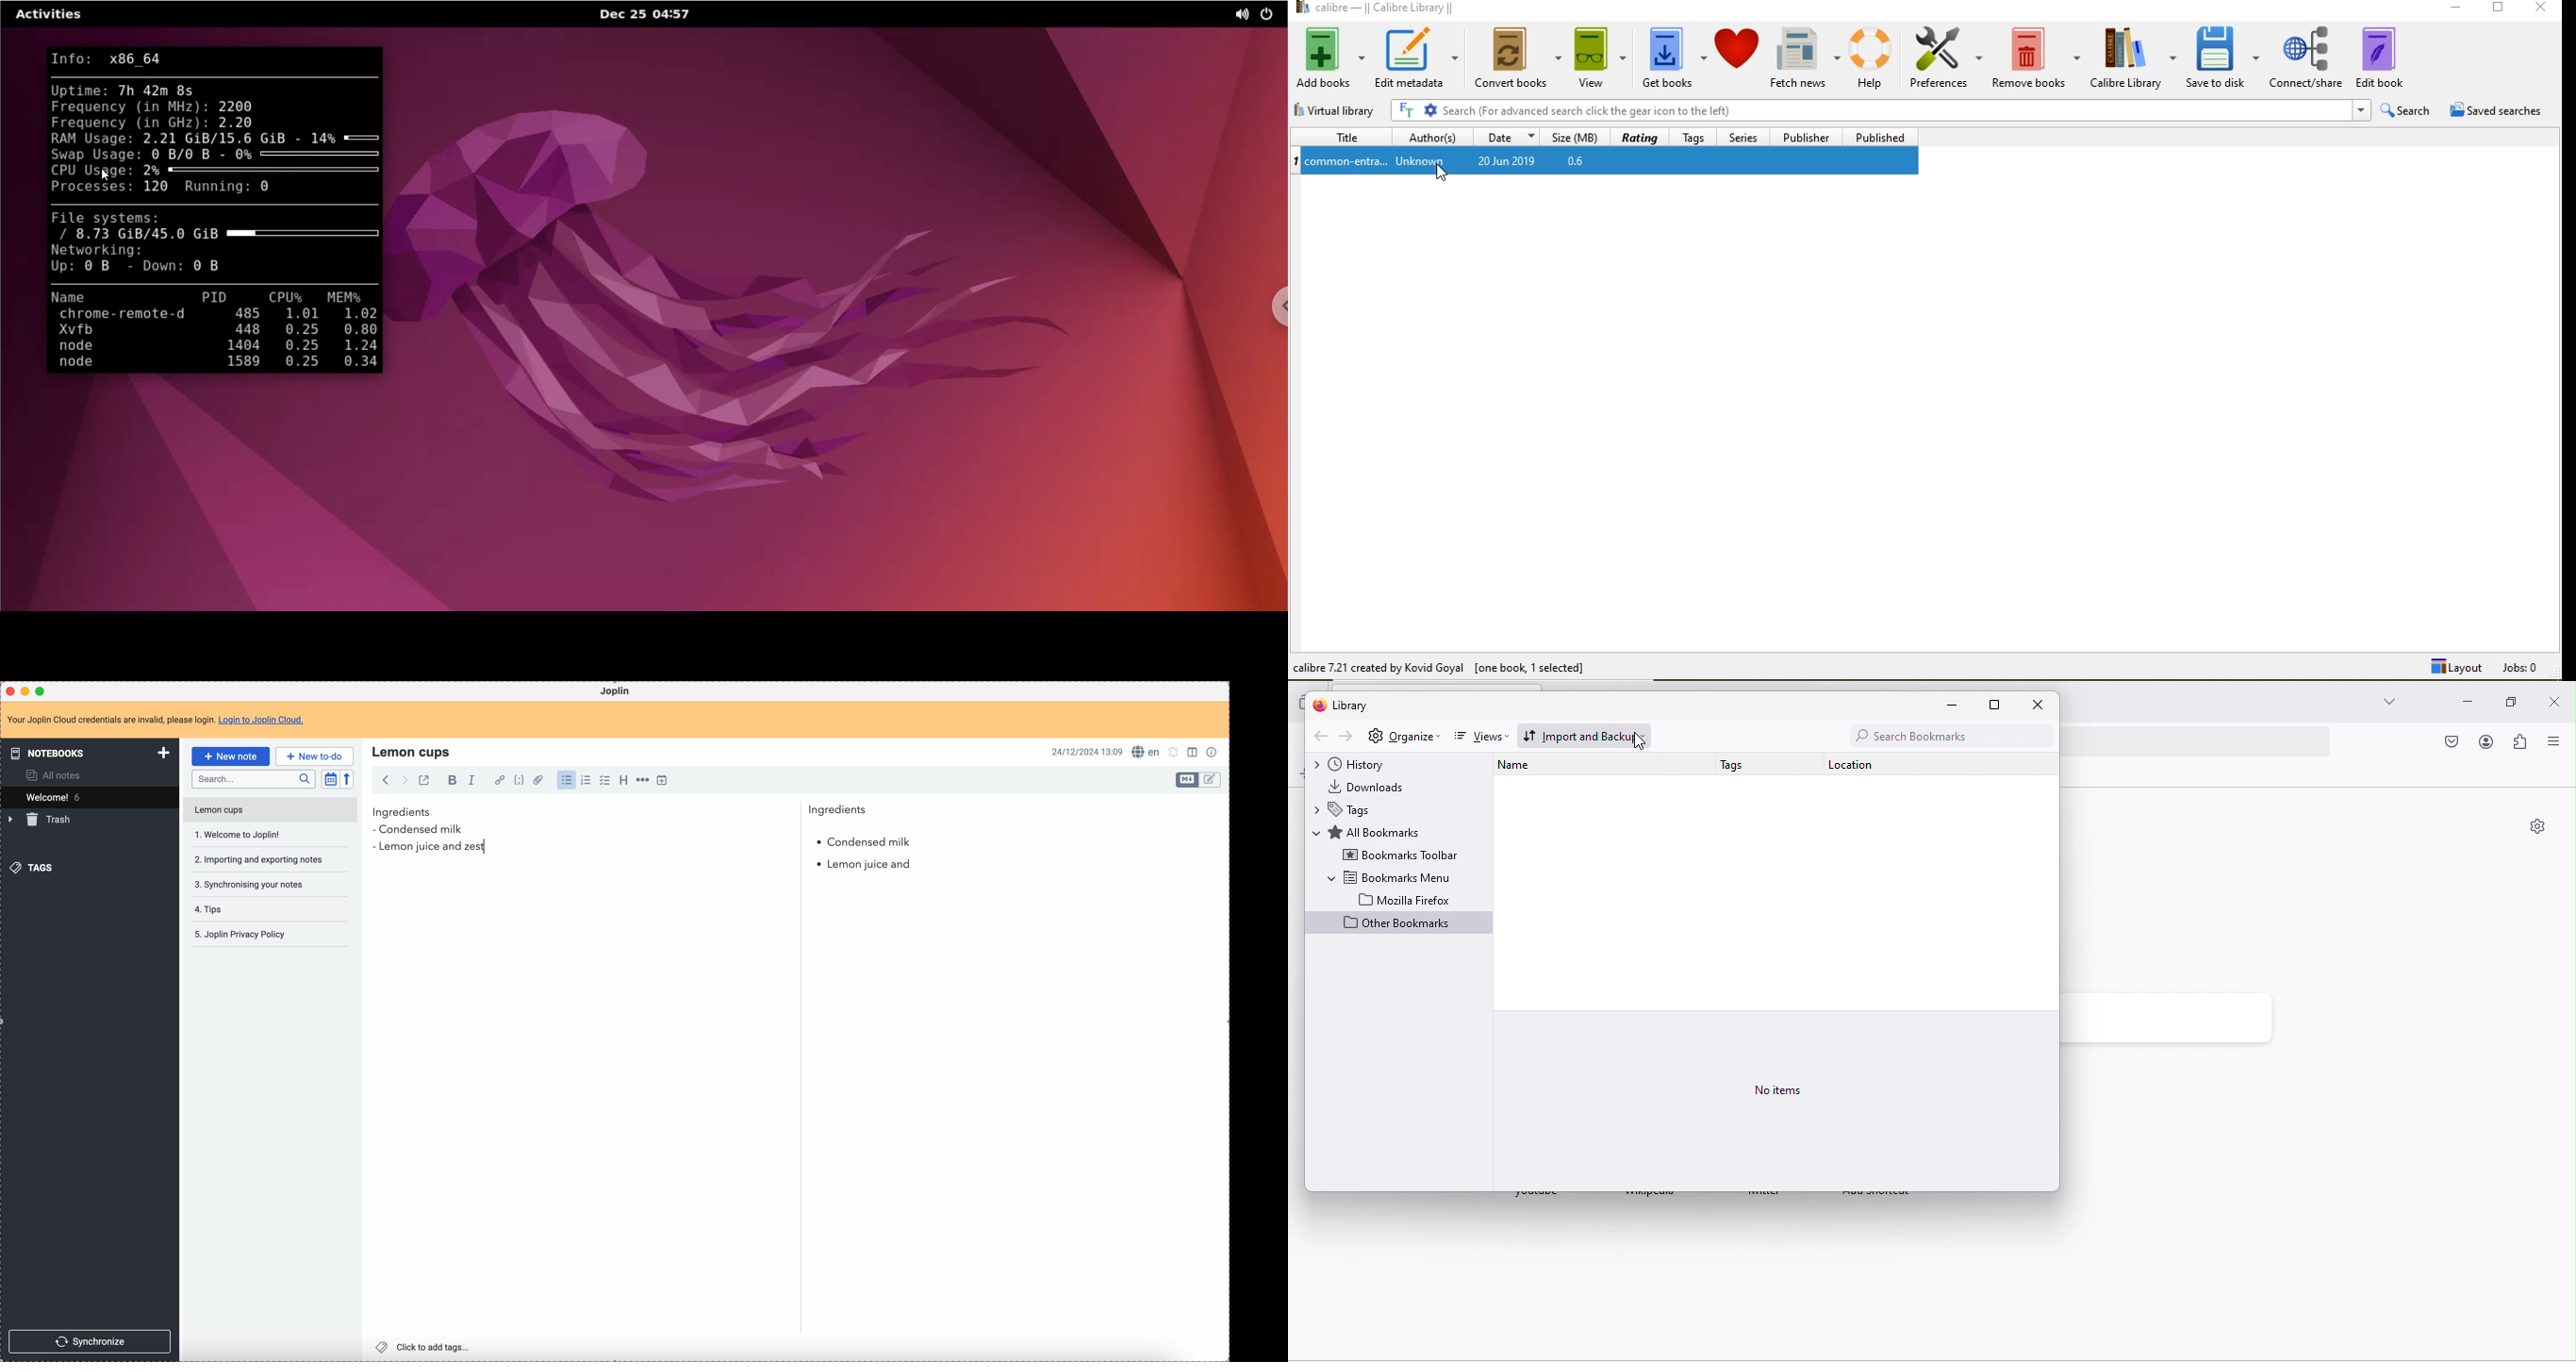 The height and width of the screenshot is (1372, 2576). Describe the element at coordinates (230, 756) in the screenshot. I see `click on new note` at that location.